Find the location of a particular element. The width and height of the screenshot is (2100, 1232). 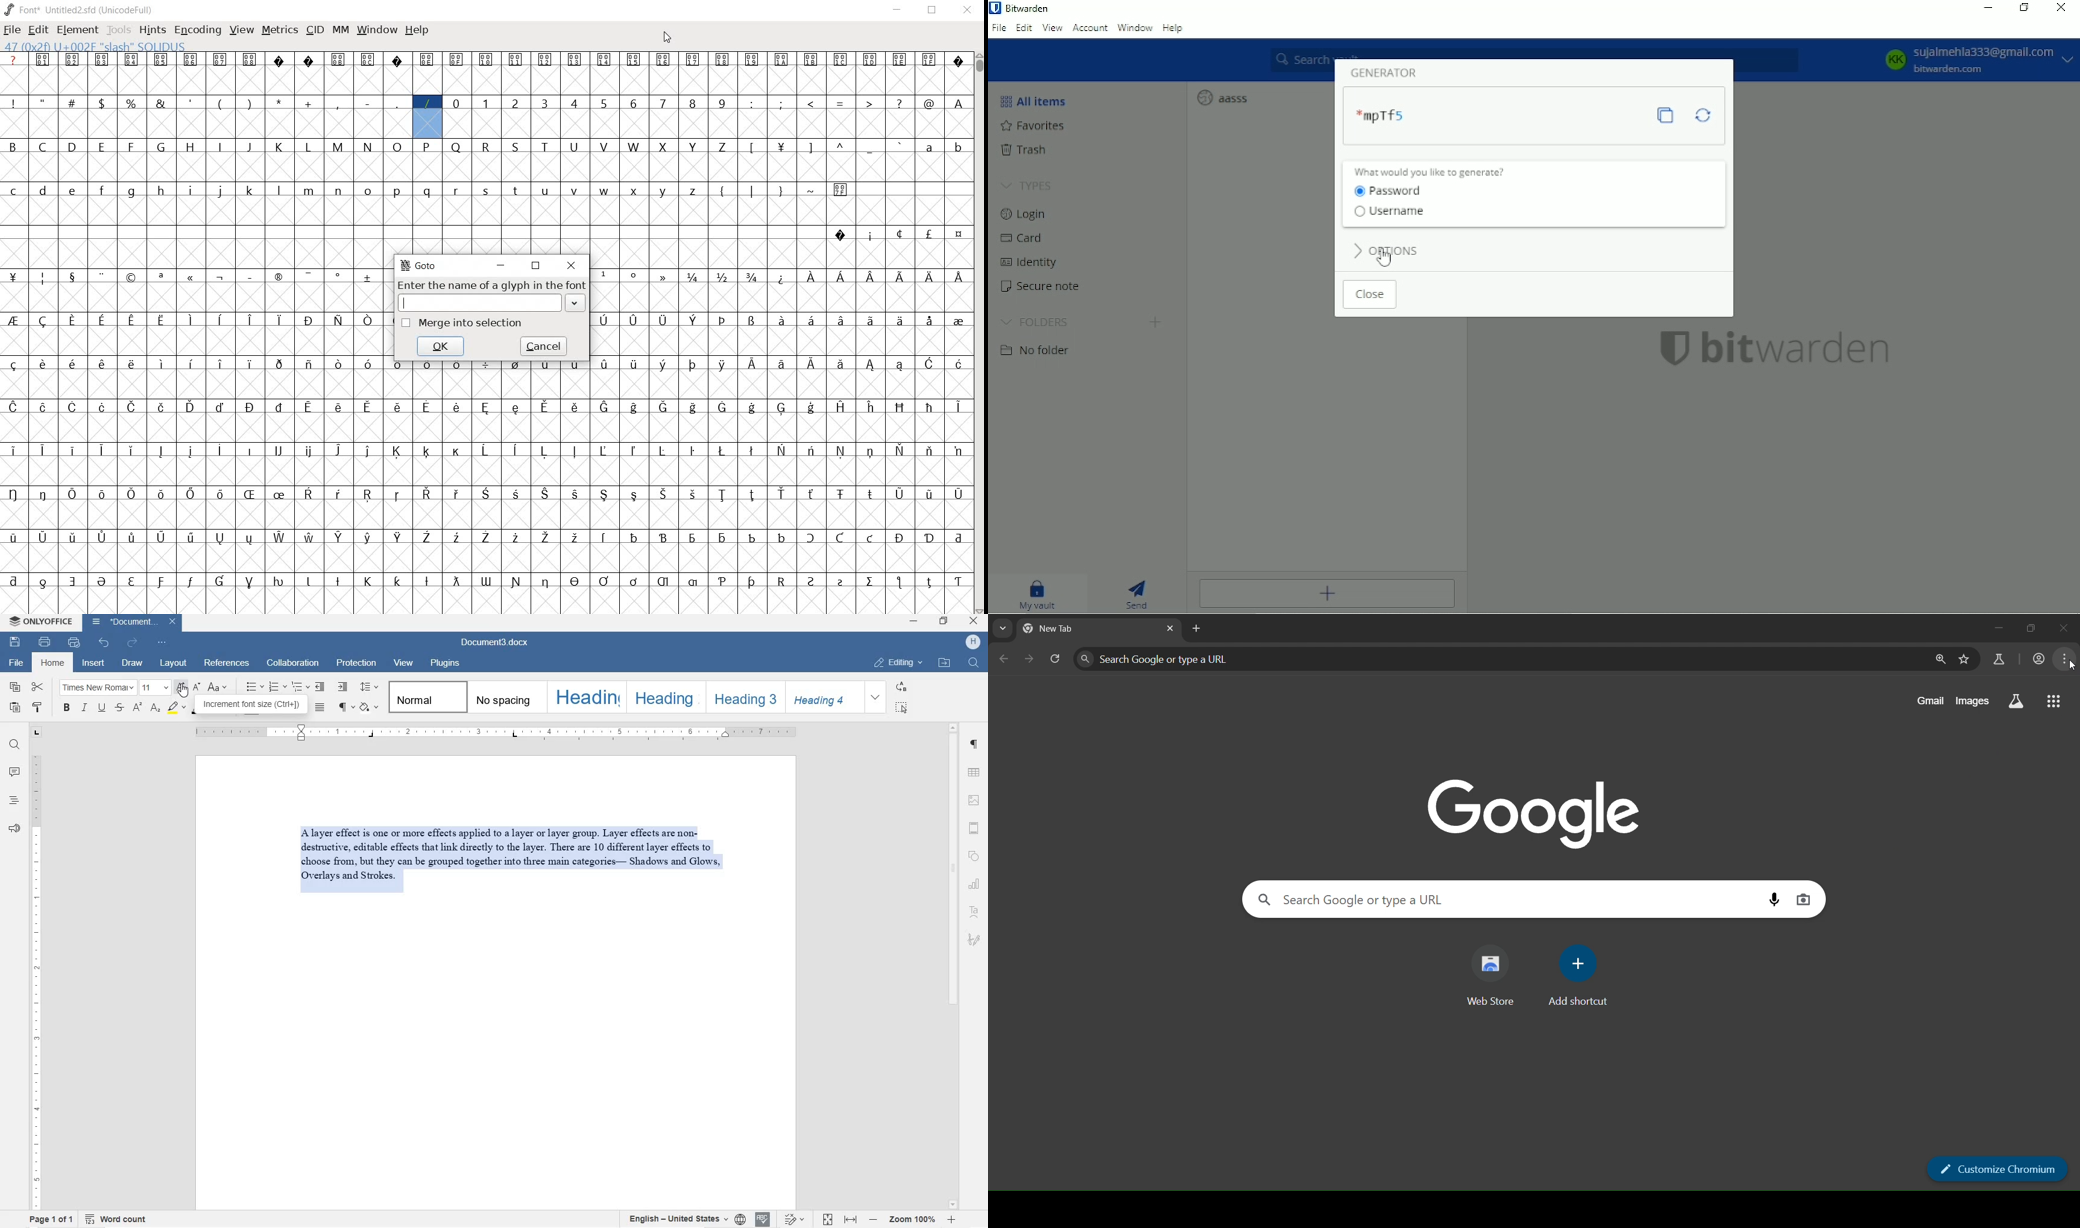

What would you like to generate? is located at coordinates (1432, 171).